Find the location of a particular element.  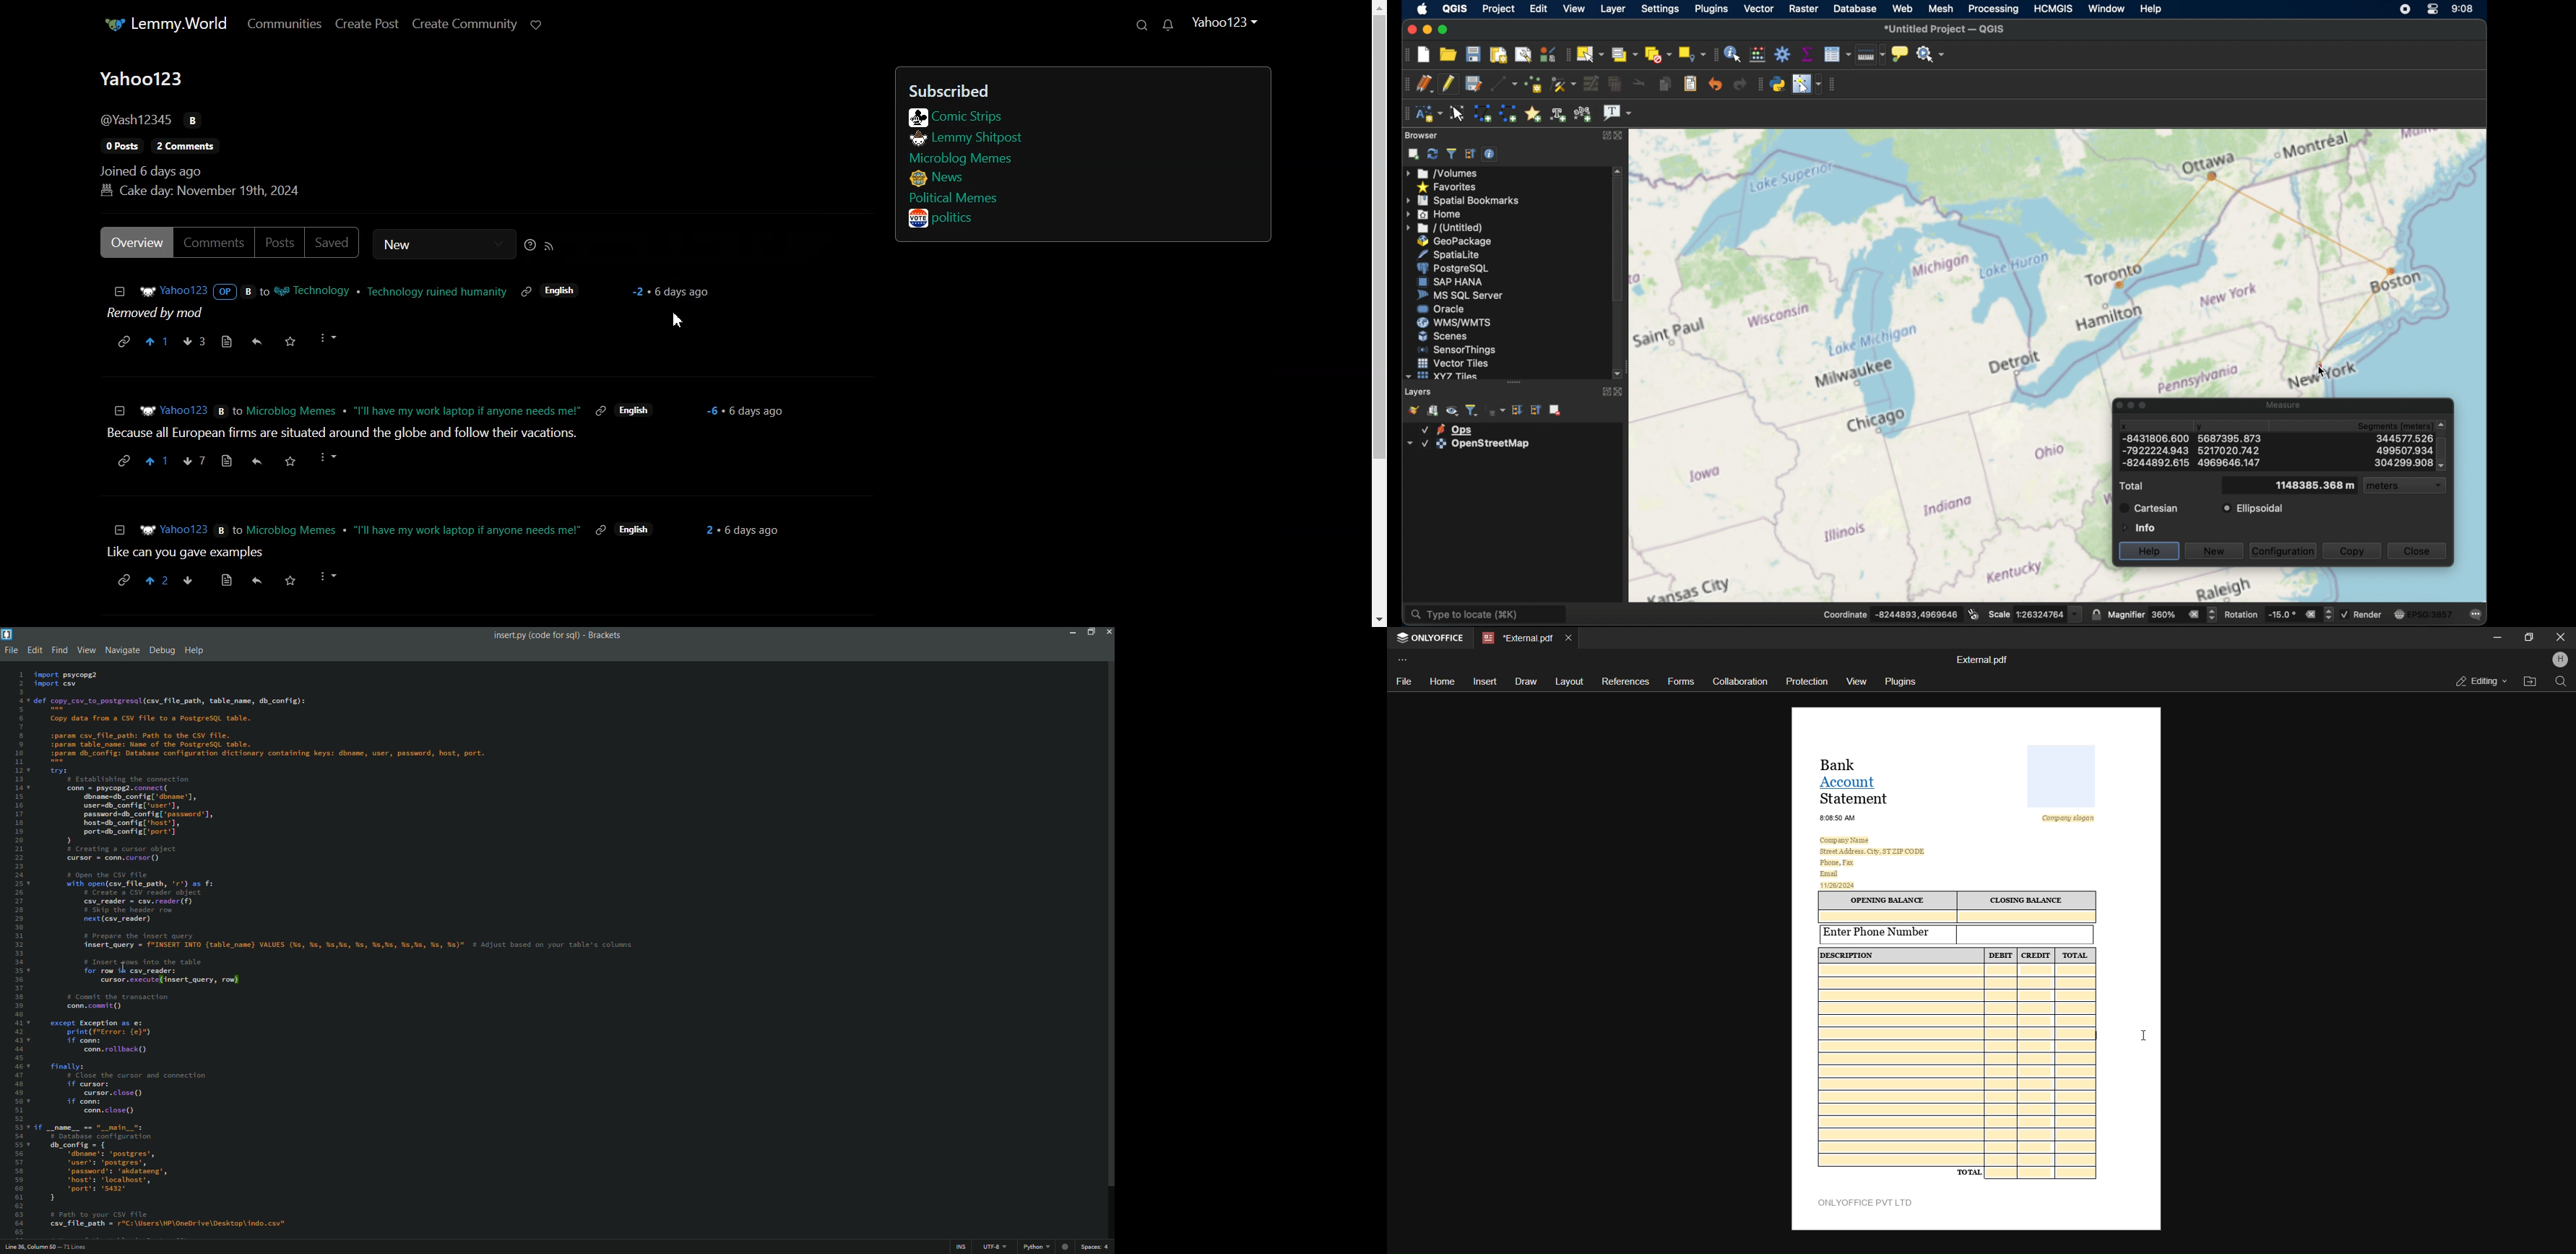

help is located at coordinates (2149, 552).